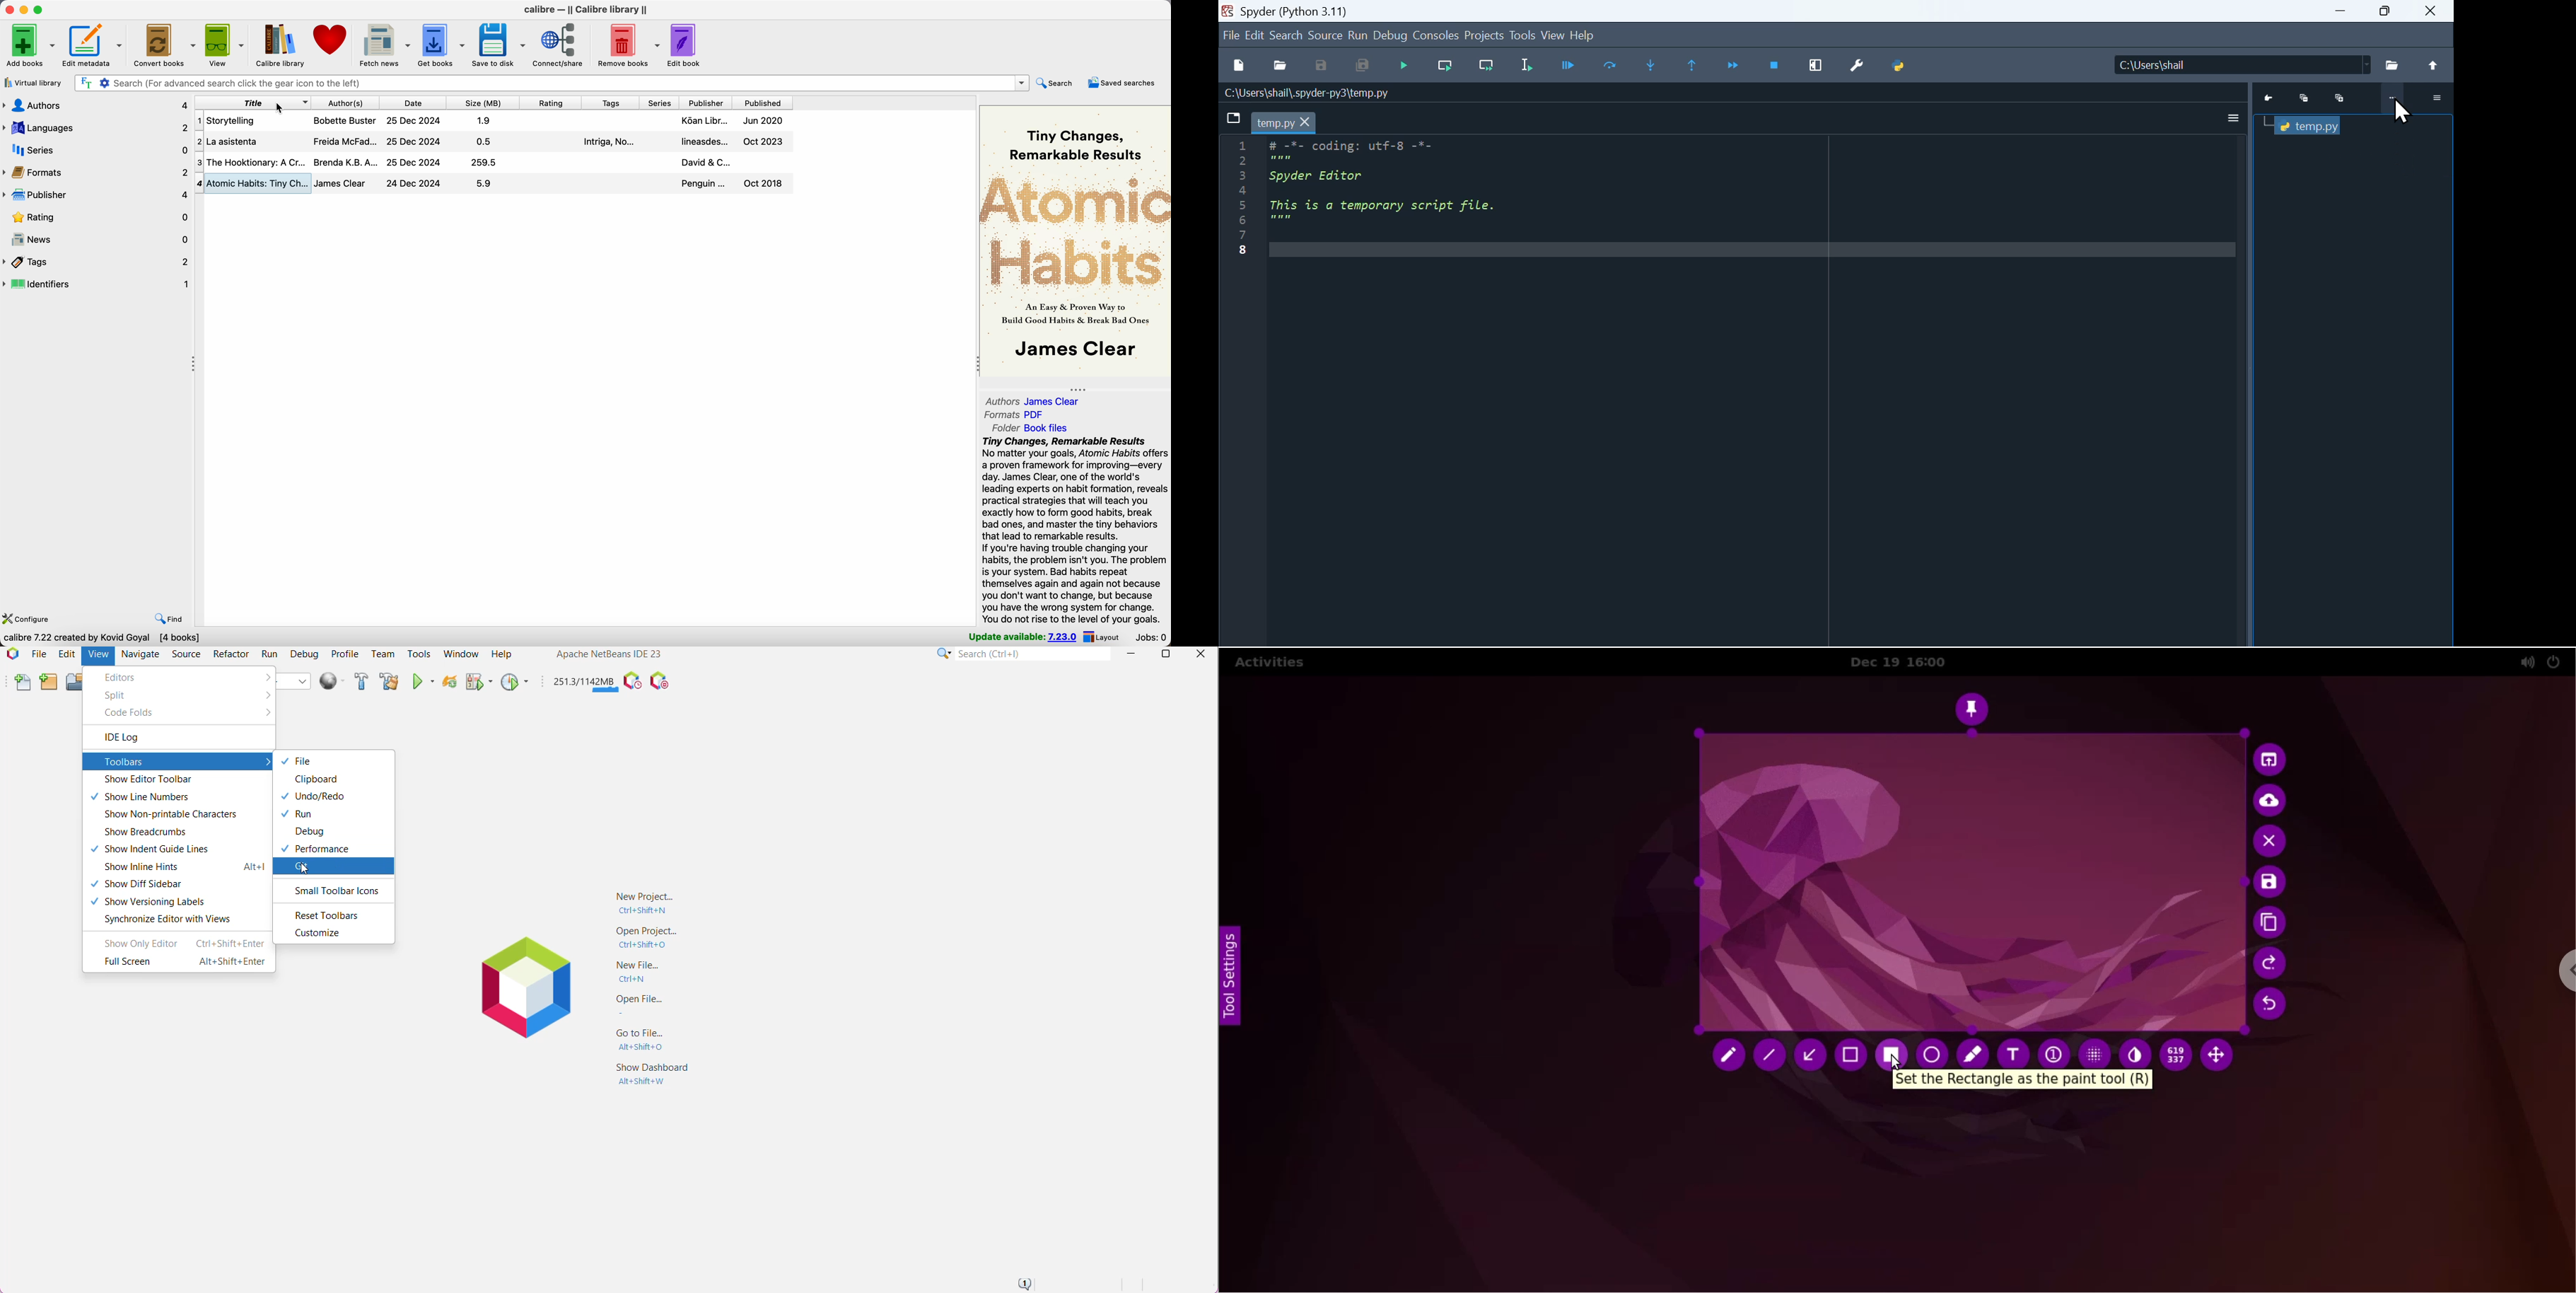 Image resolution: width=2576 pixels, height=1316 pixels. I want to click on search, so click(1287, 36).